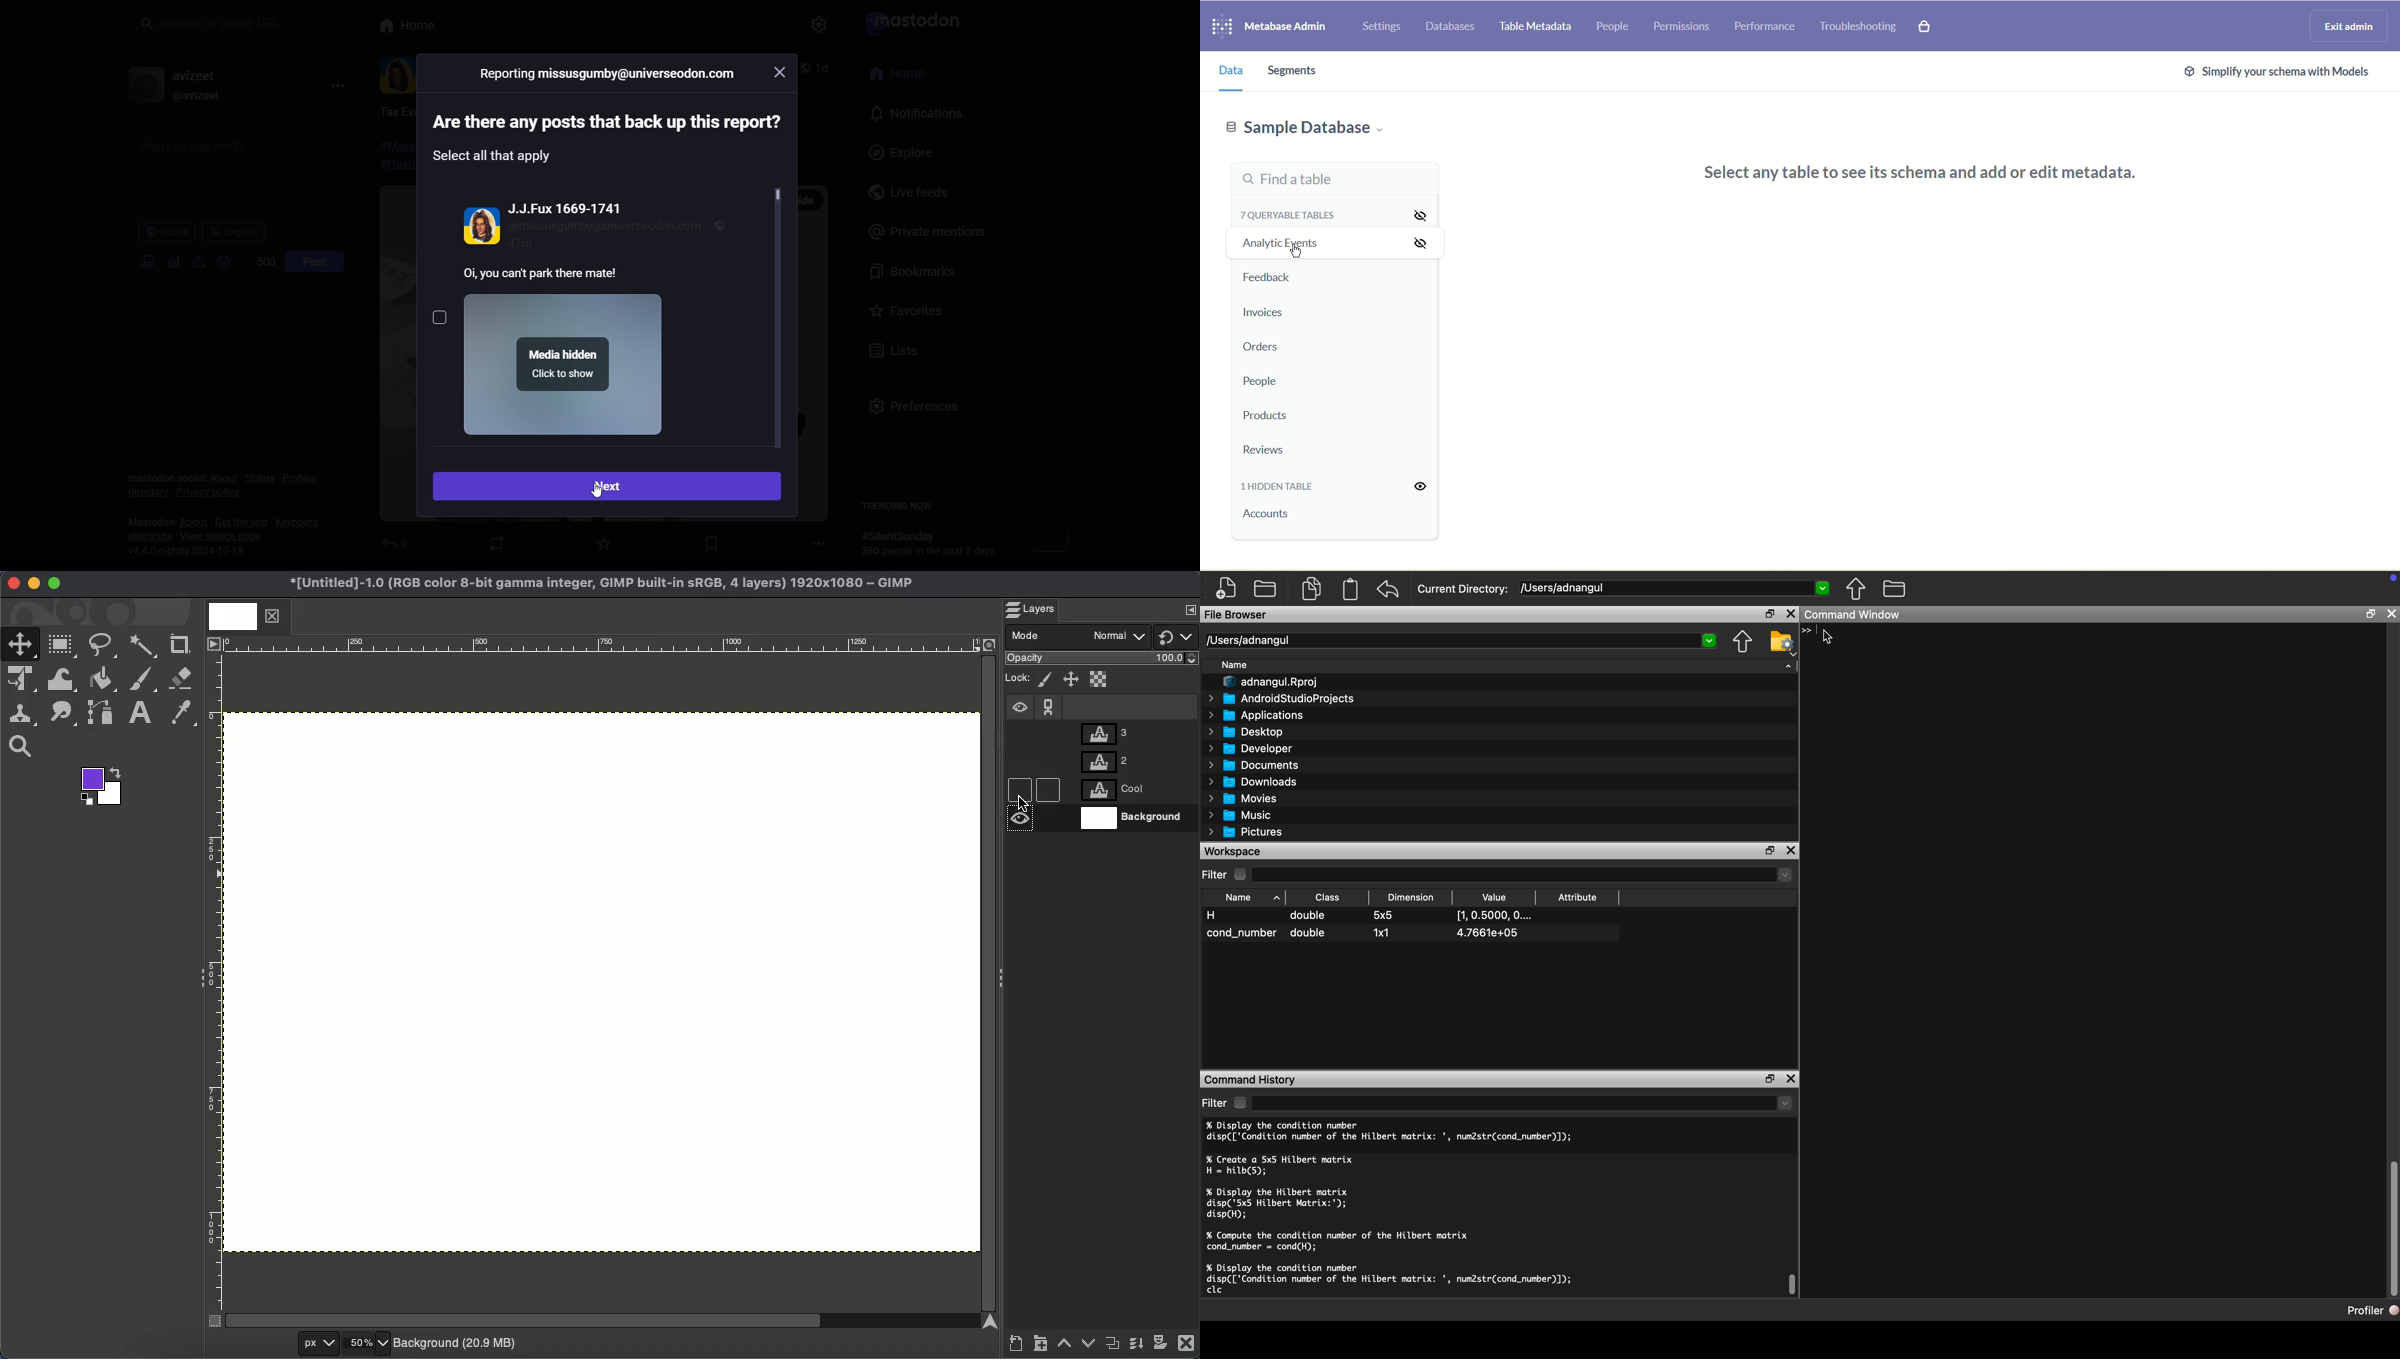 The width and height of the screenshot is (2408, 1372). I want to click on Data, so click(1228, 71).